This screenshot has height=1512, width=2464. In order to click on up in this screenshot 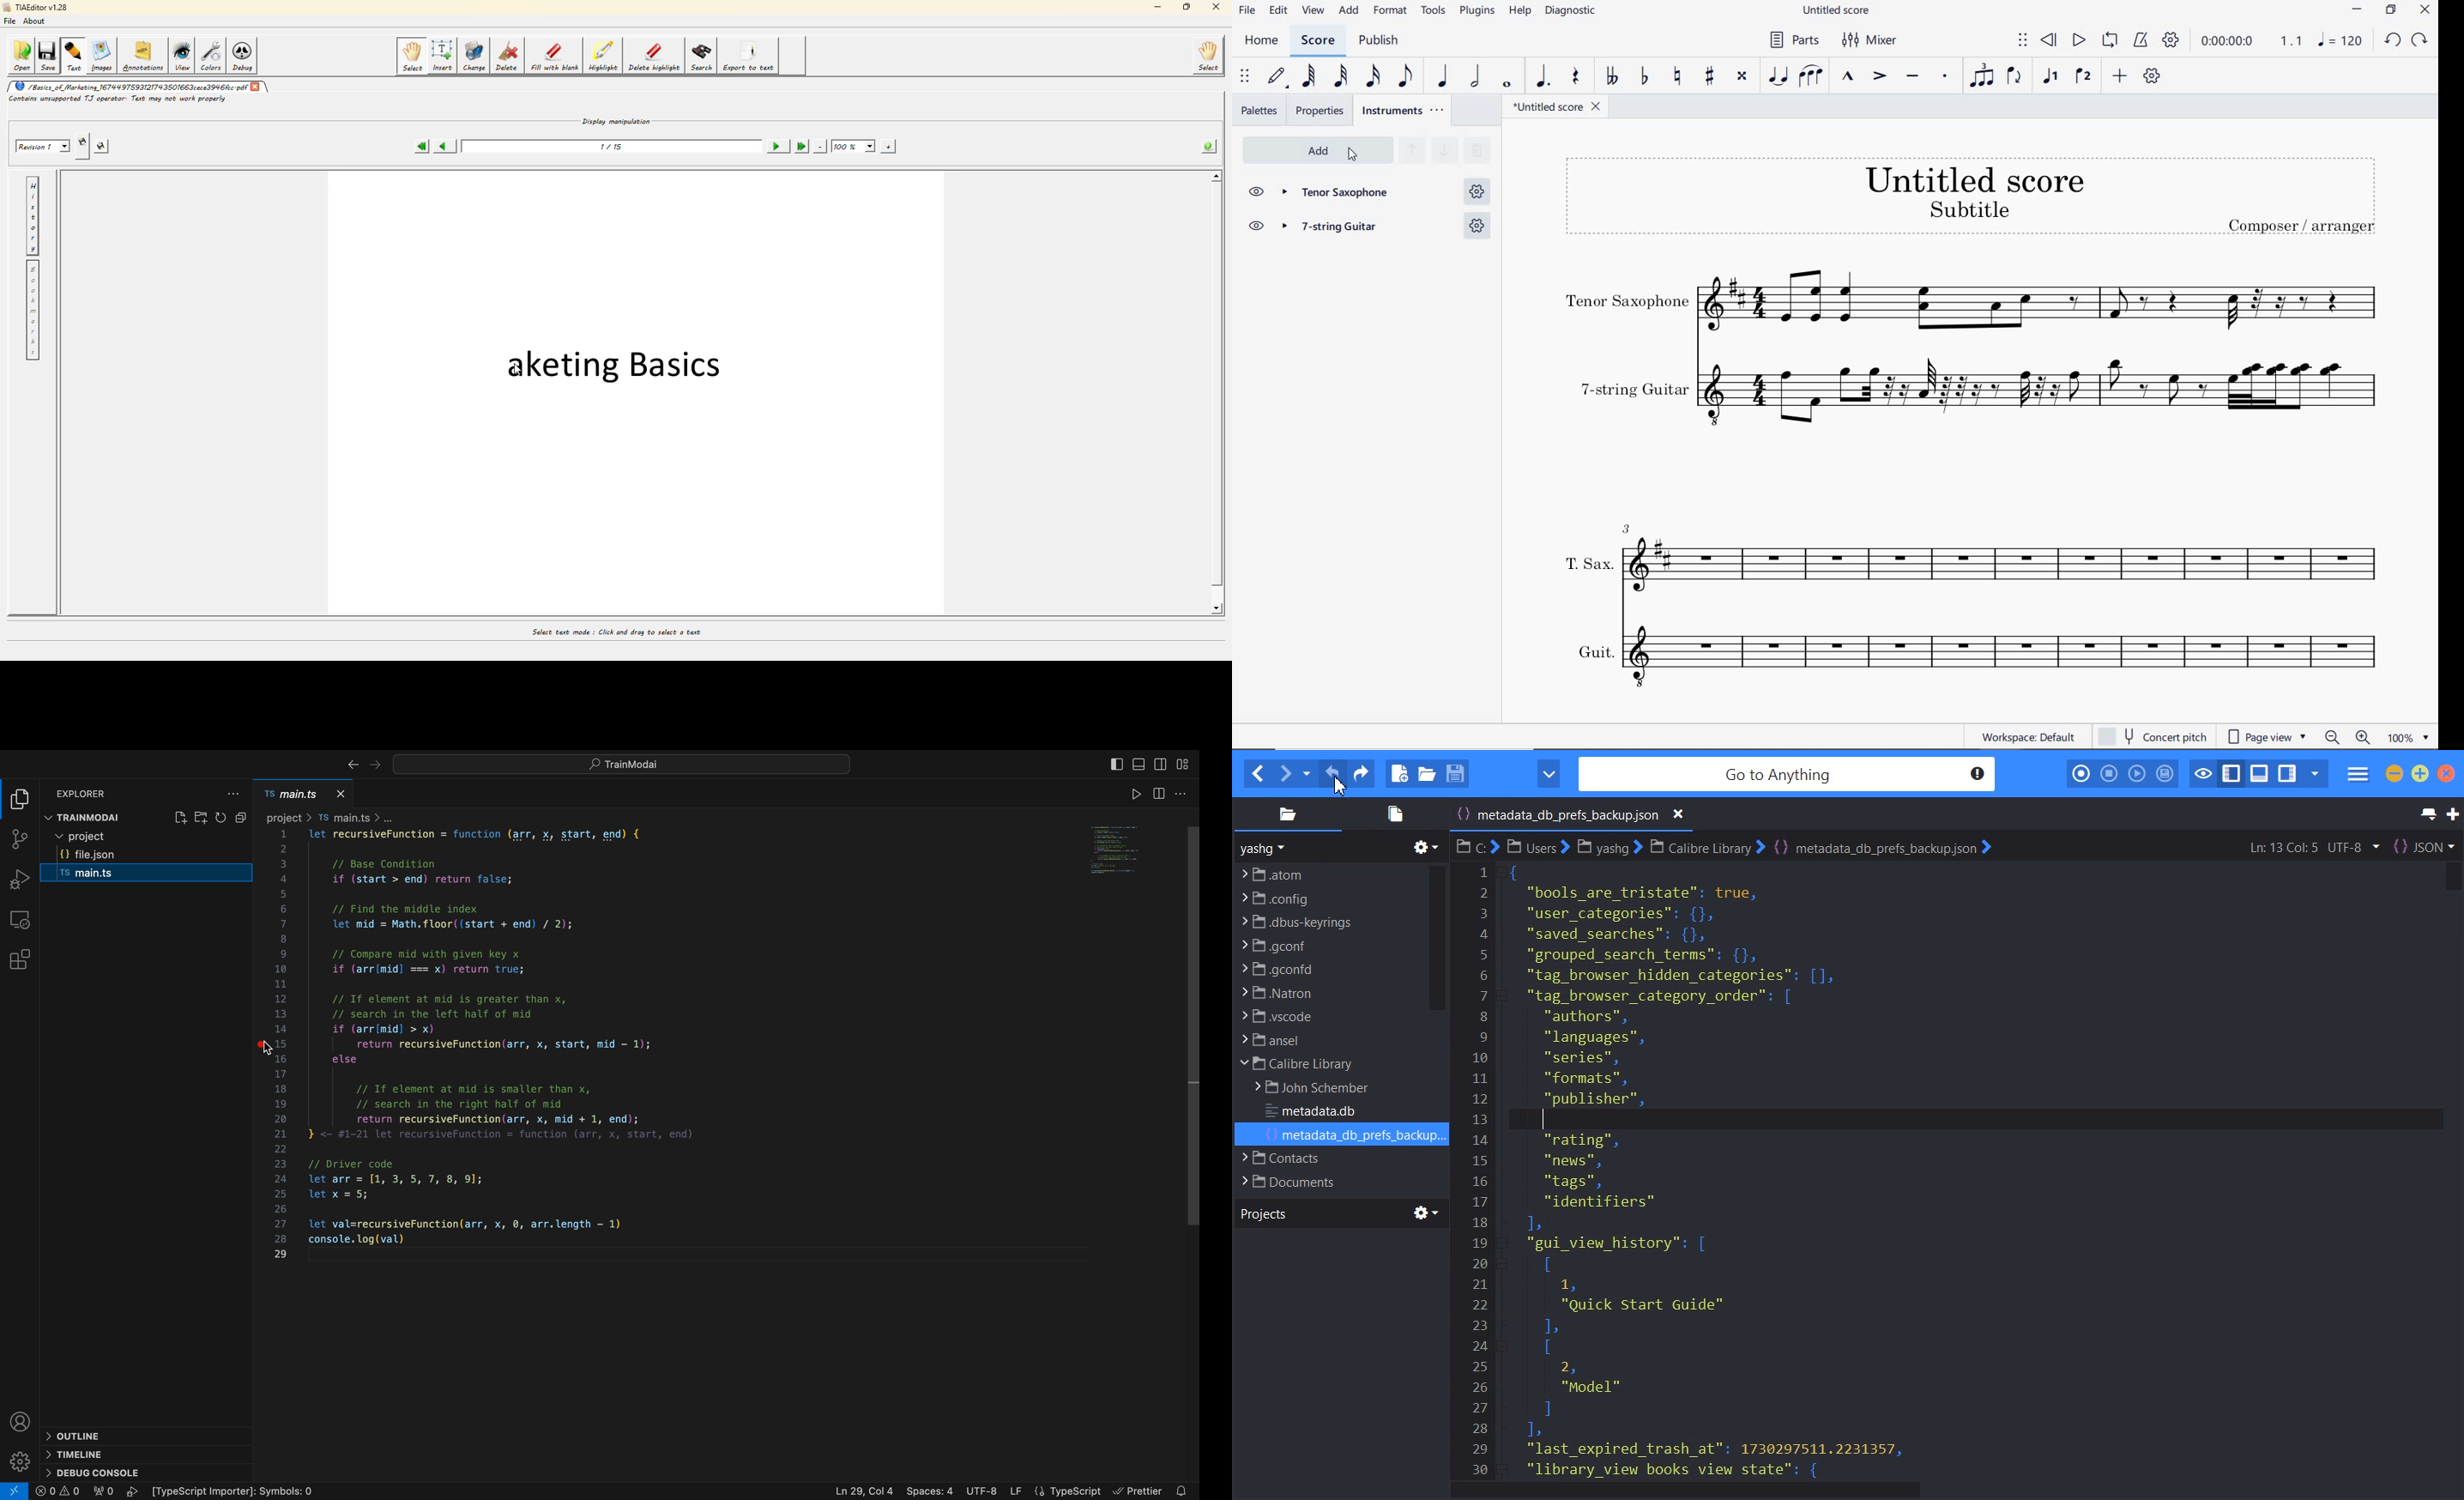, I will do `click(1411, 151)`.